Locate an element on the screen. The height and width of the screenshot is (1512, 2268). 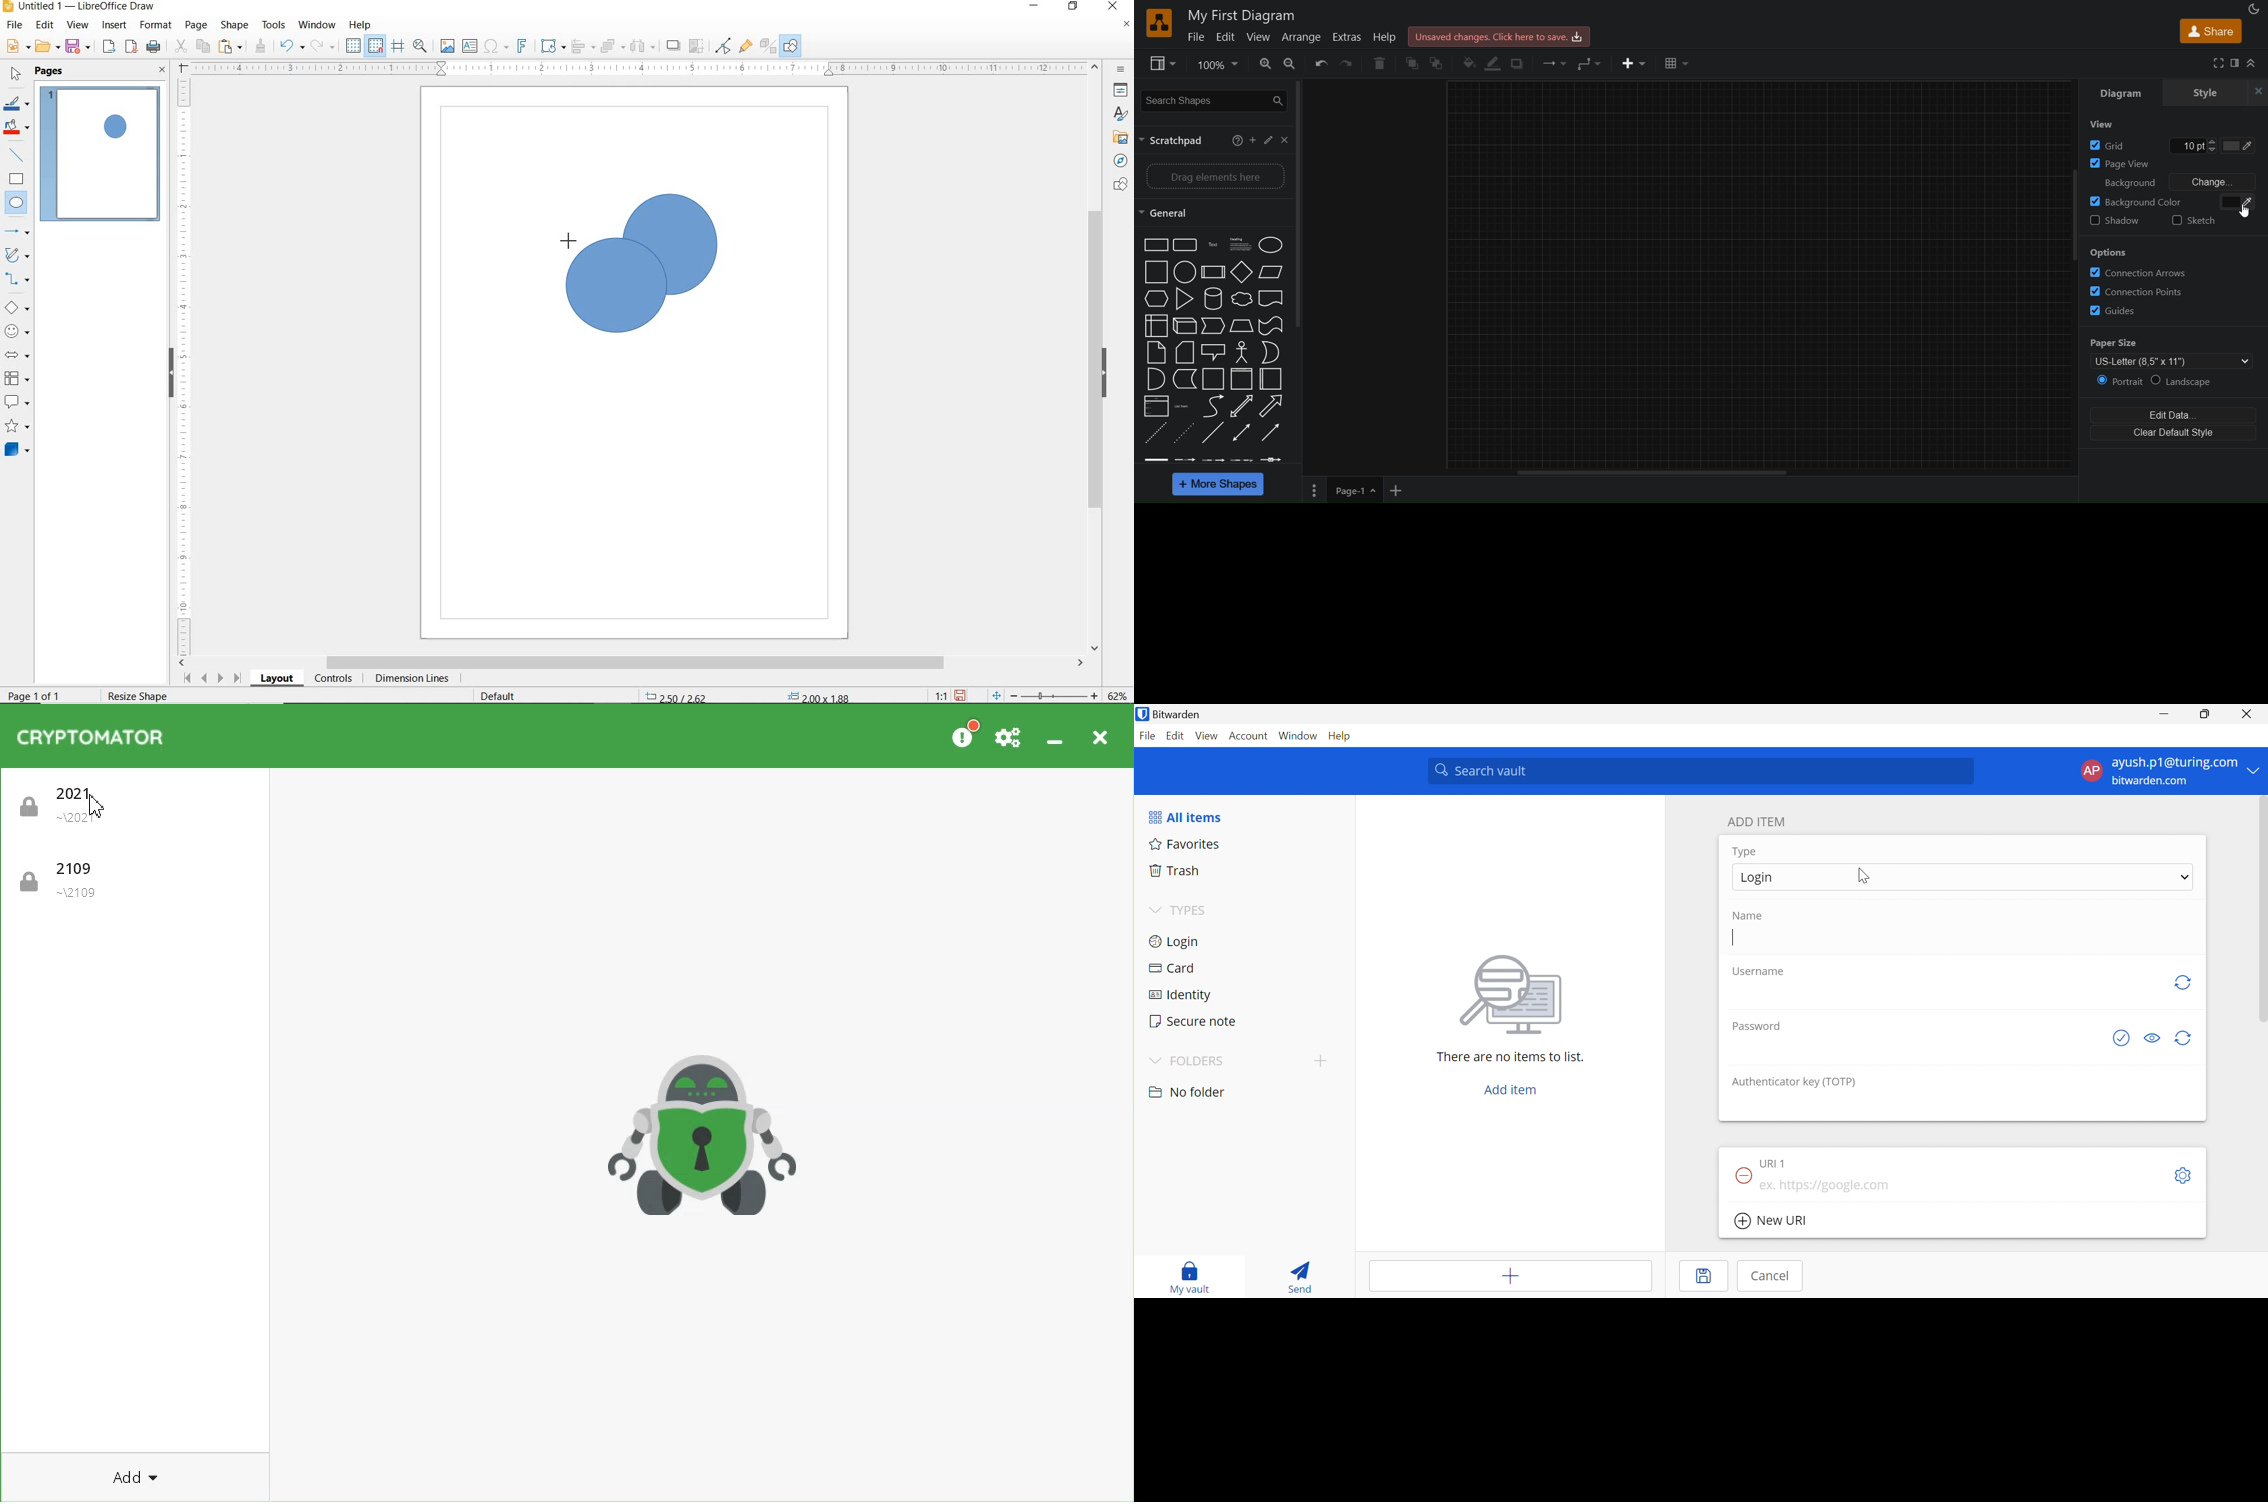
DRAWN CIRCLE is located at coordinates (669, 244).